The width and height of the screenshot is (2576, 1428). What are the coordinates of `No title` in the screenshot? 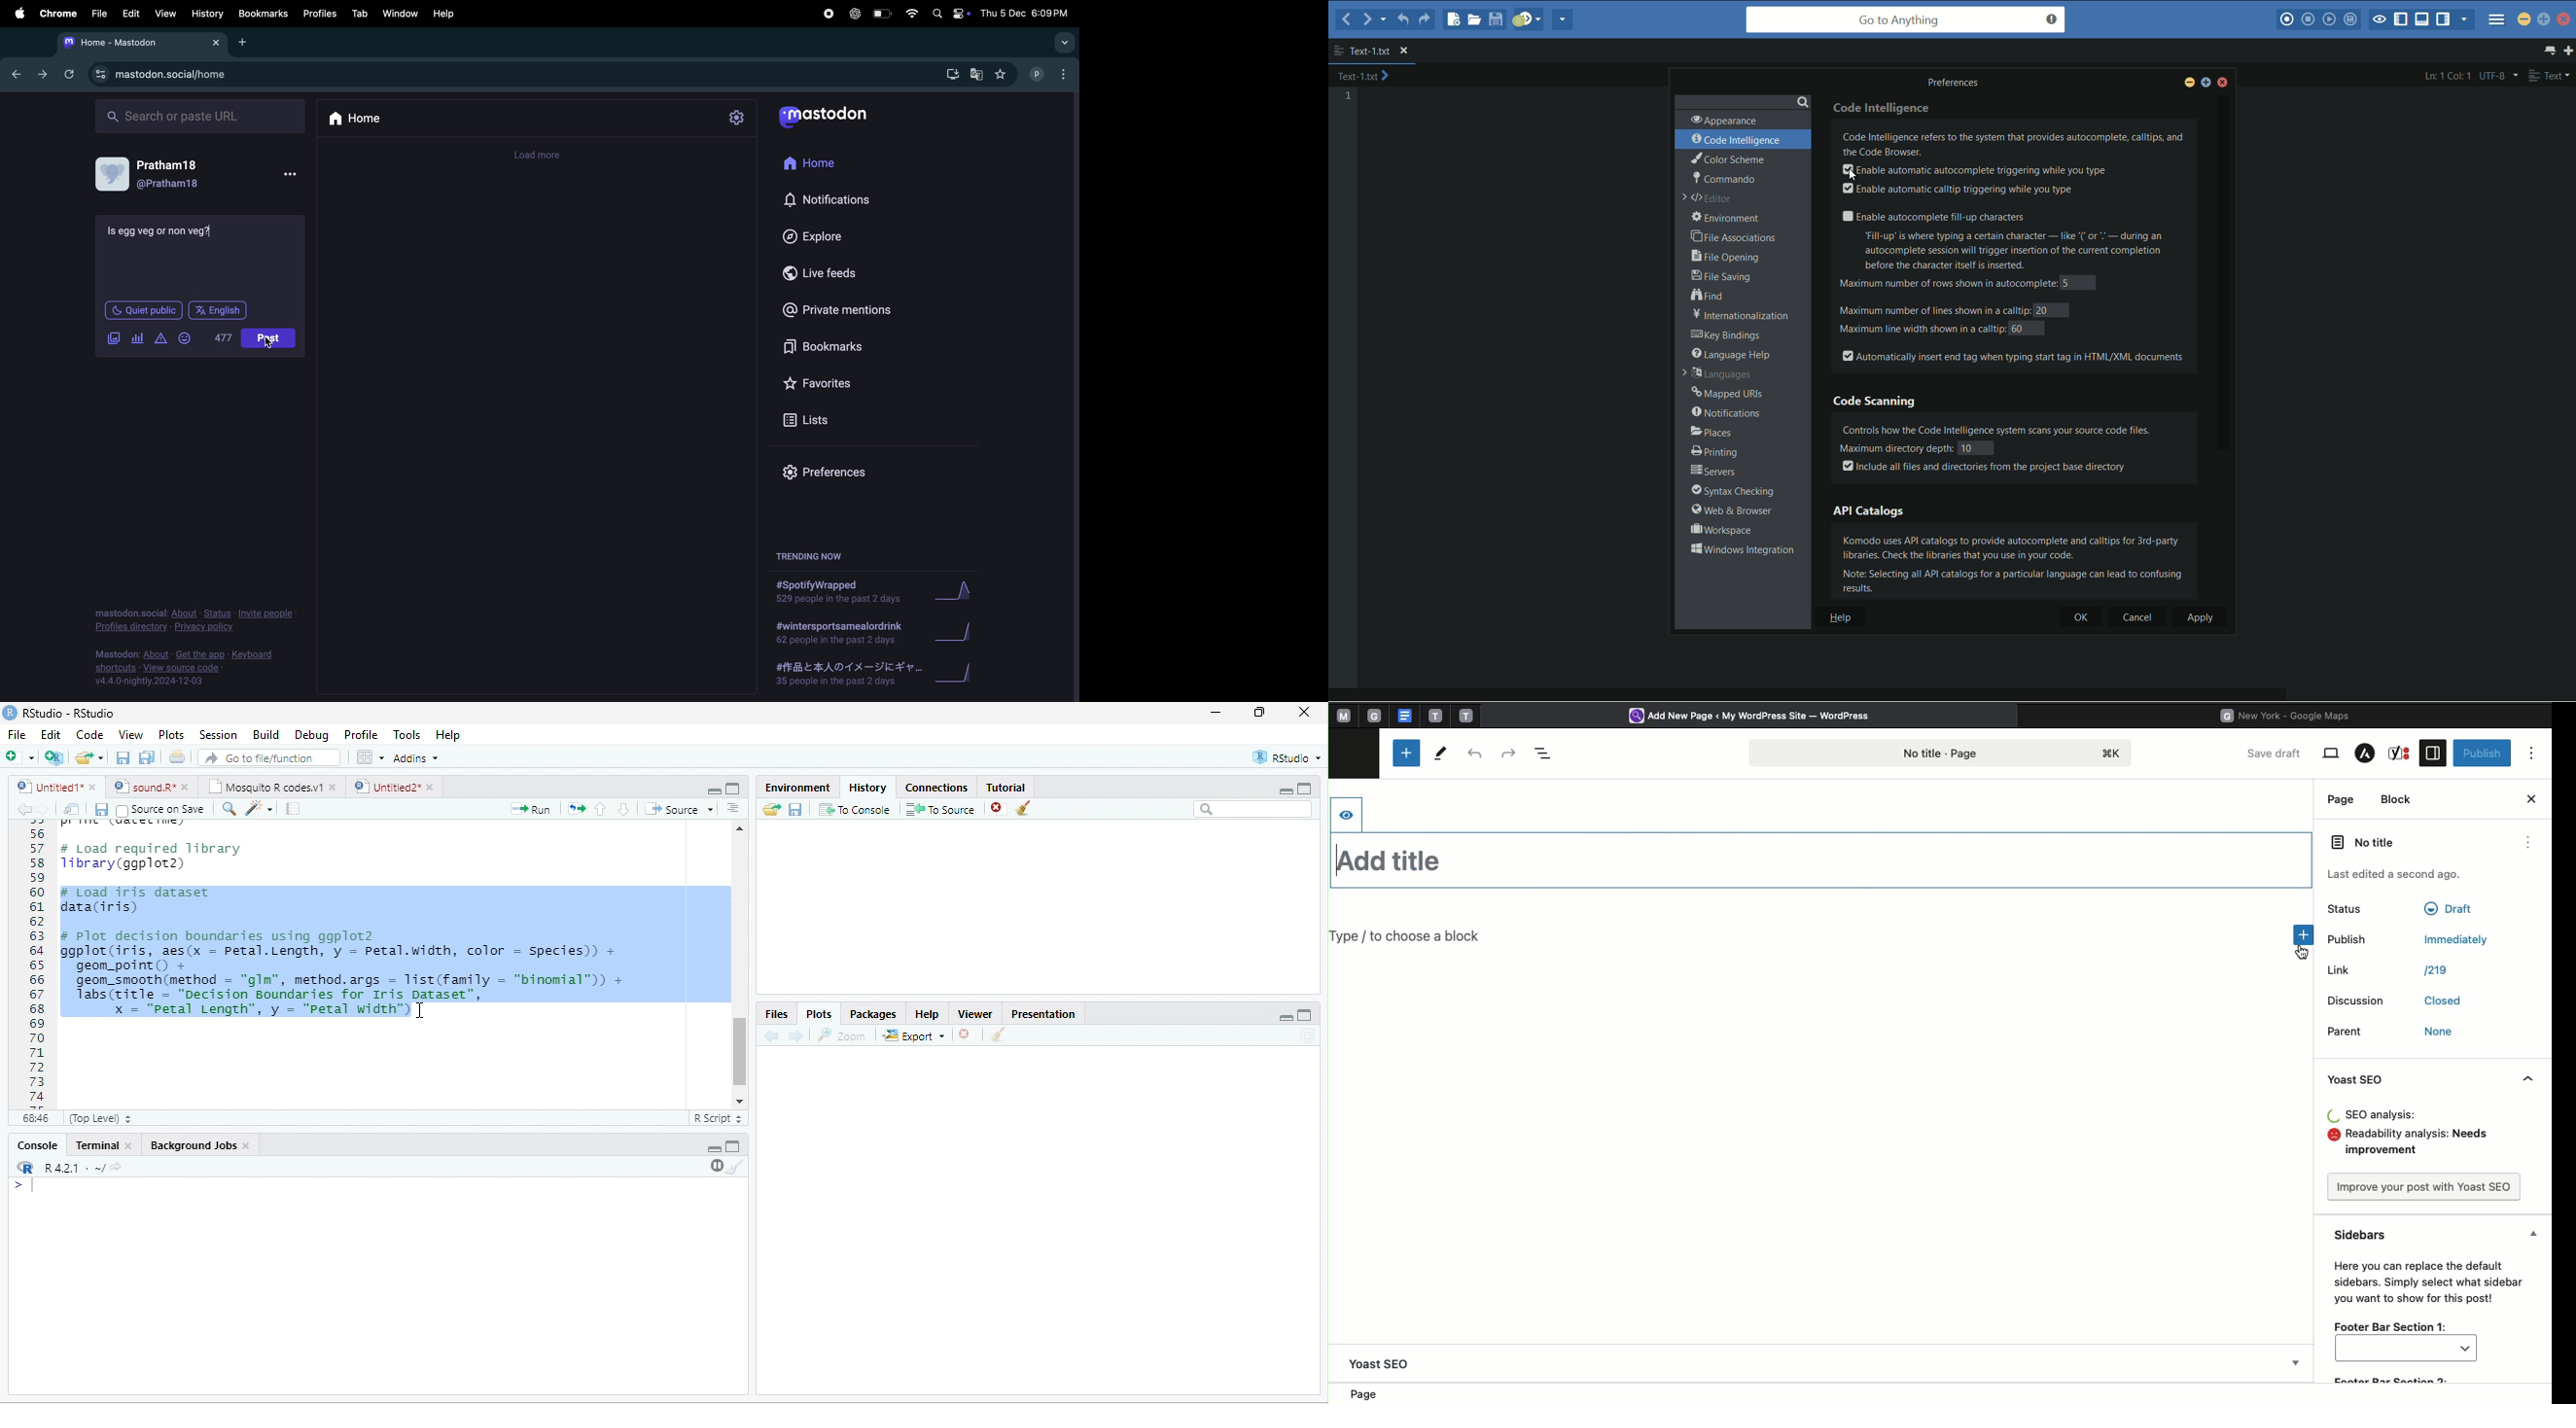 It's located at (2398, 840).